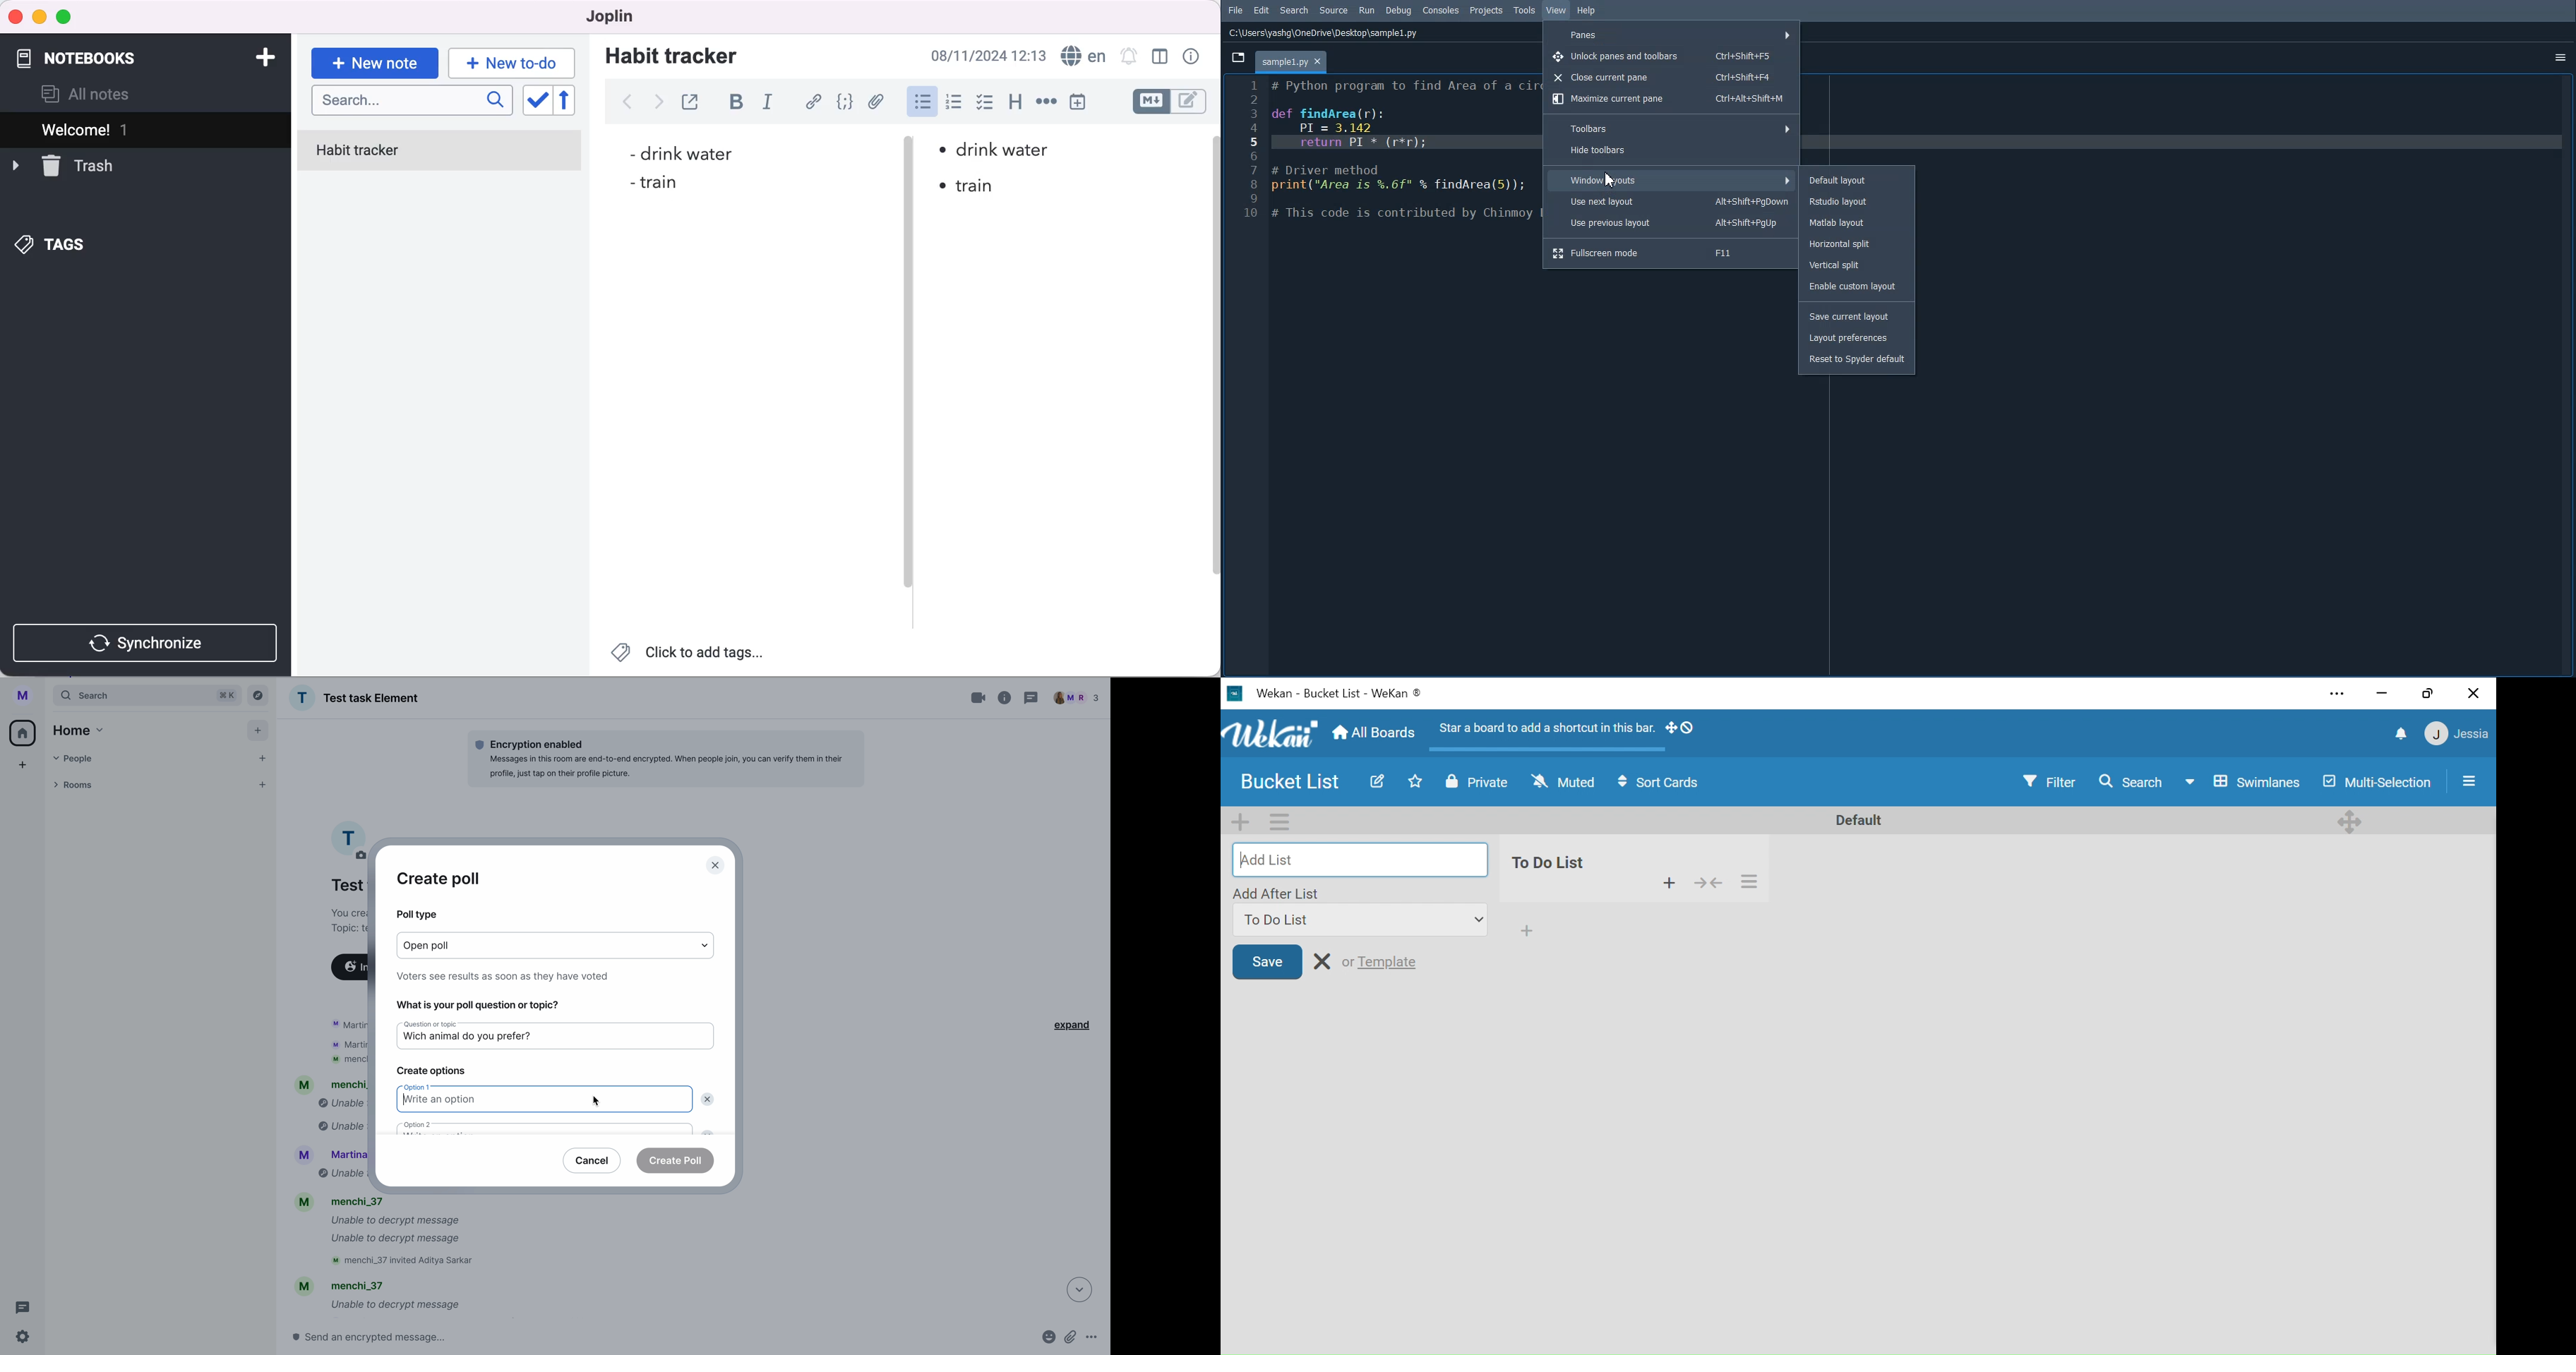 The height and width of the screenshot is (1372, 2576). What do you see at coordinates (709, 1100) in the screenshot?
I see `delete` at bounding box center [709, 1100].